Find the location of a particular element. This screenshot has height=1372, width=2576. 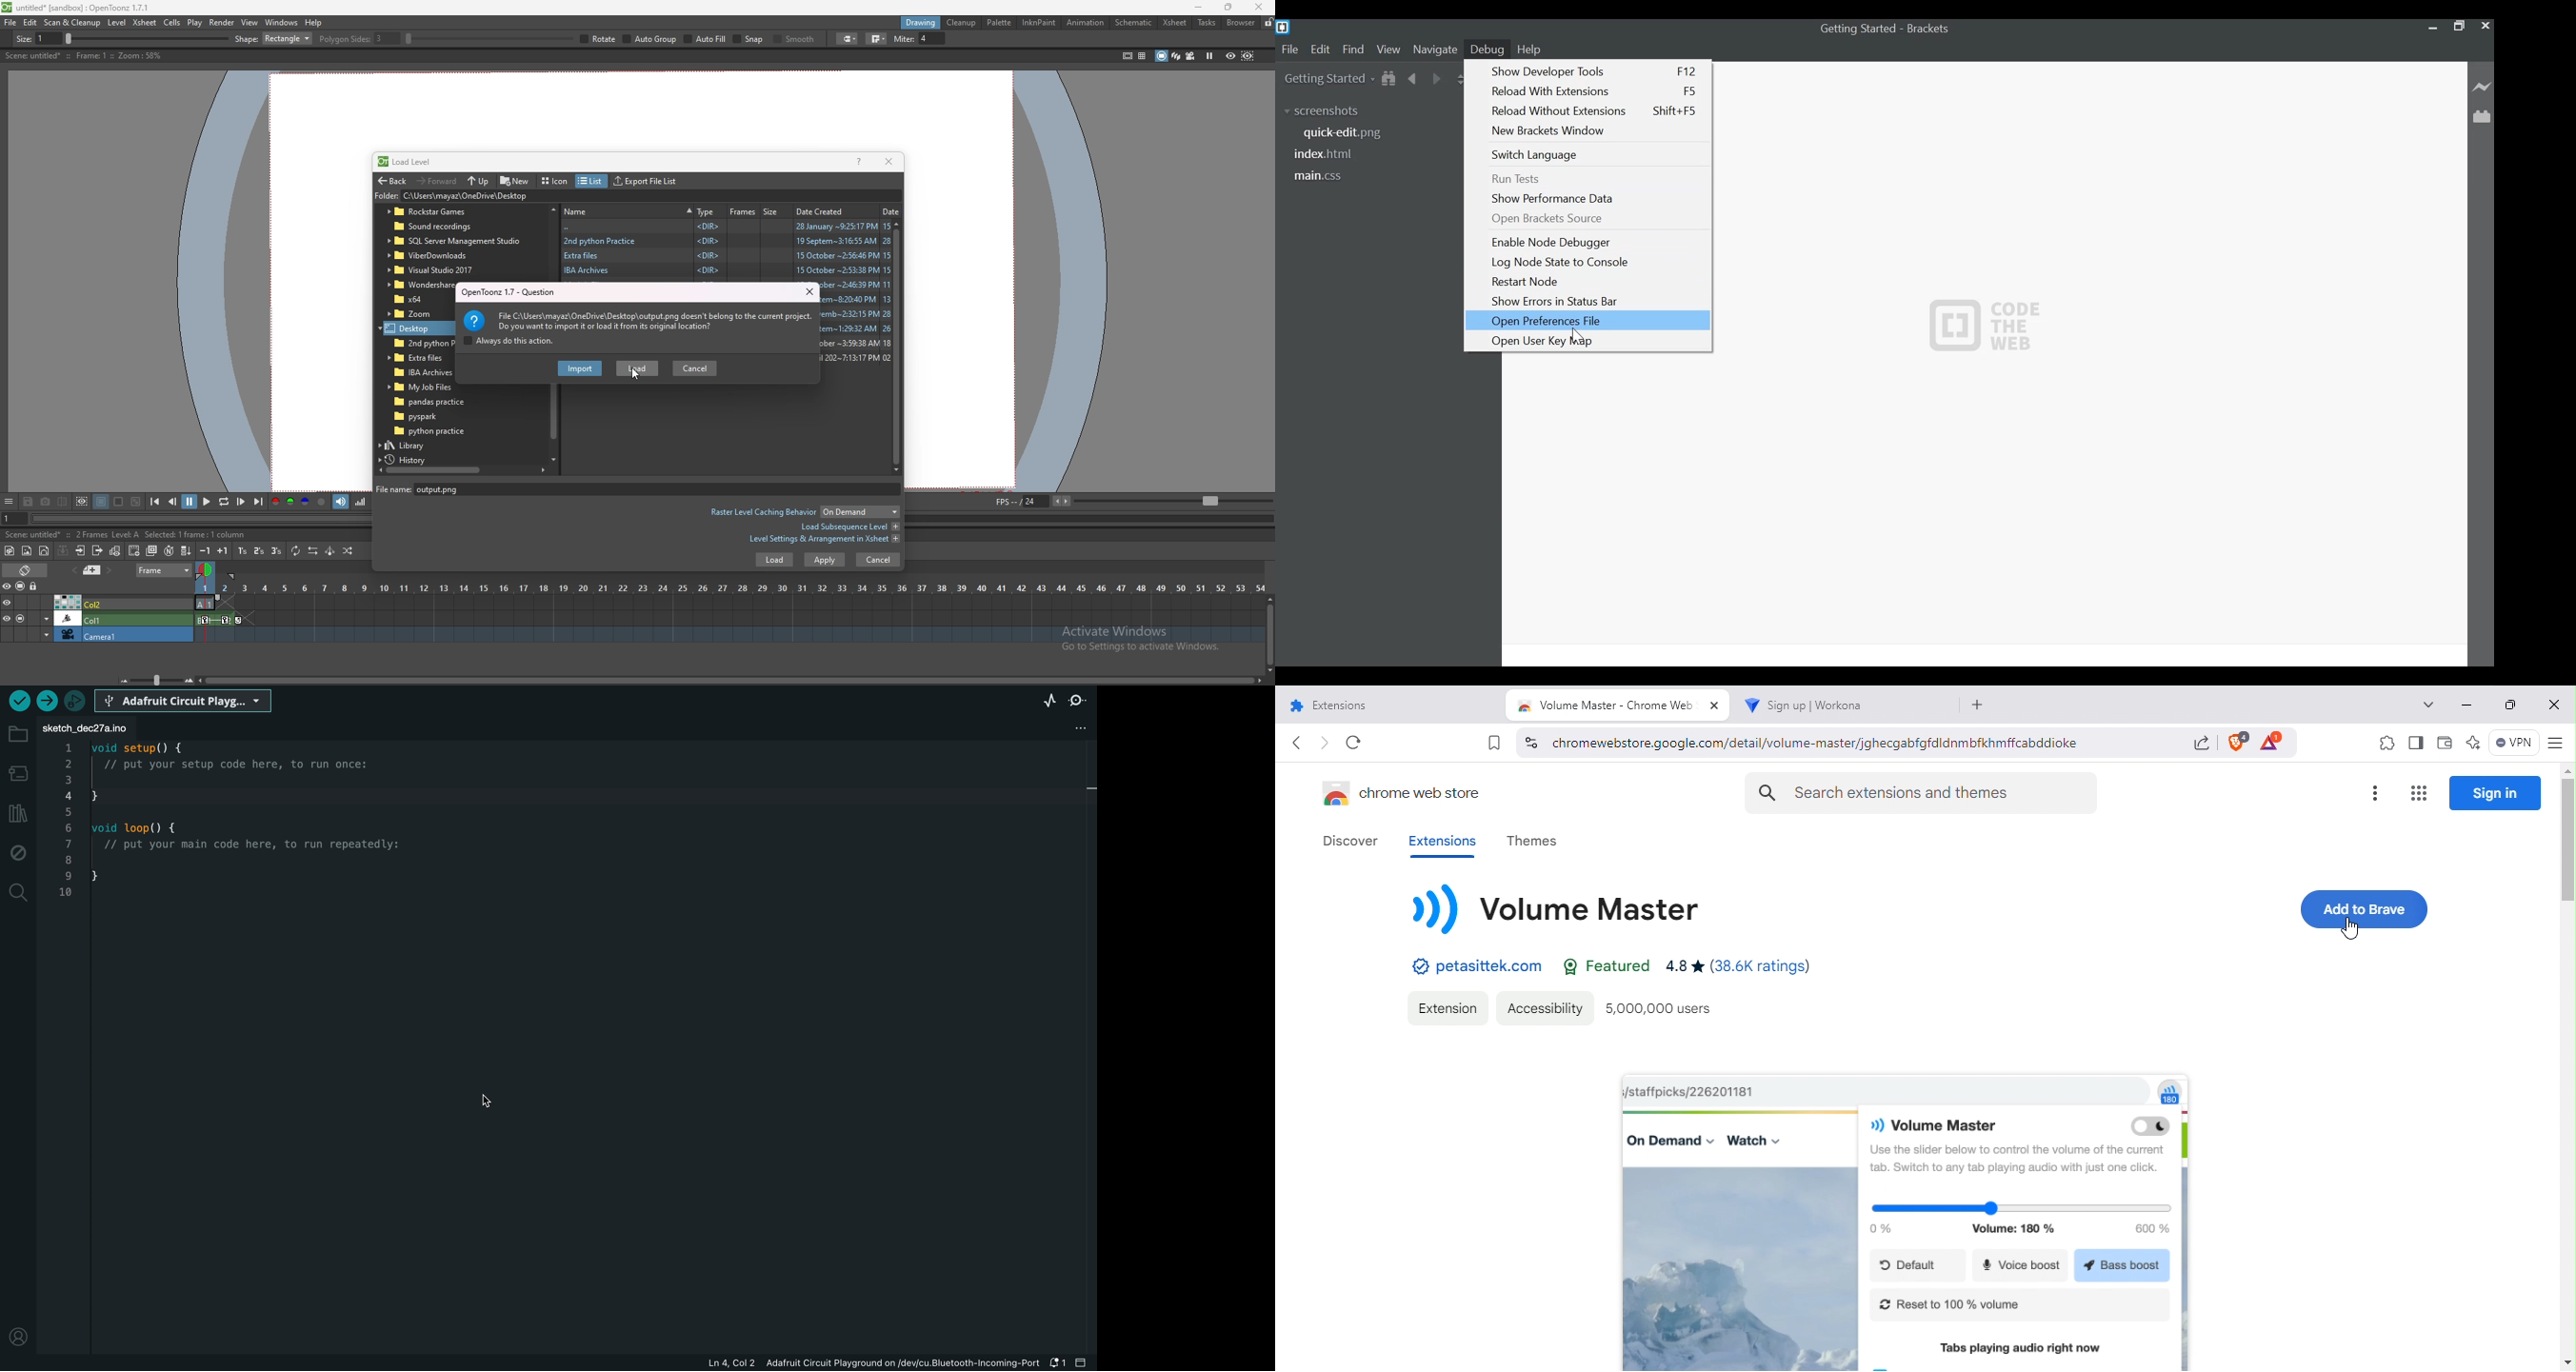

main.css is located at coordinates (1316, 176).